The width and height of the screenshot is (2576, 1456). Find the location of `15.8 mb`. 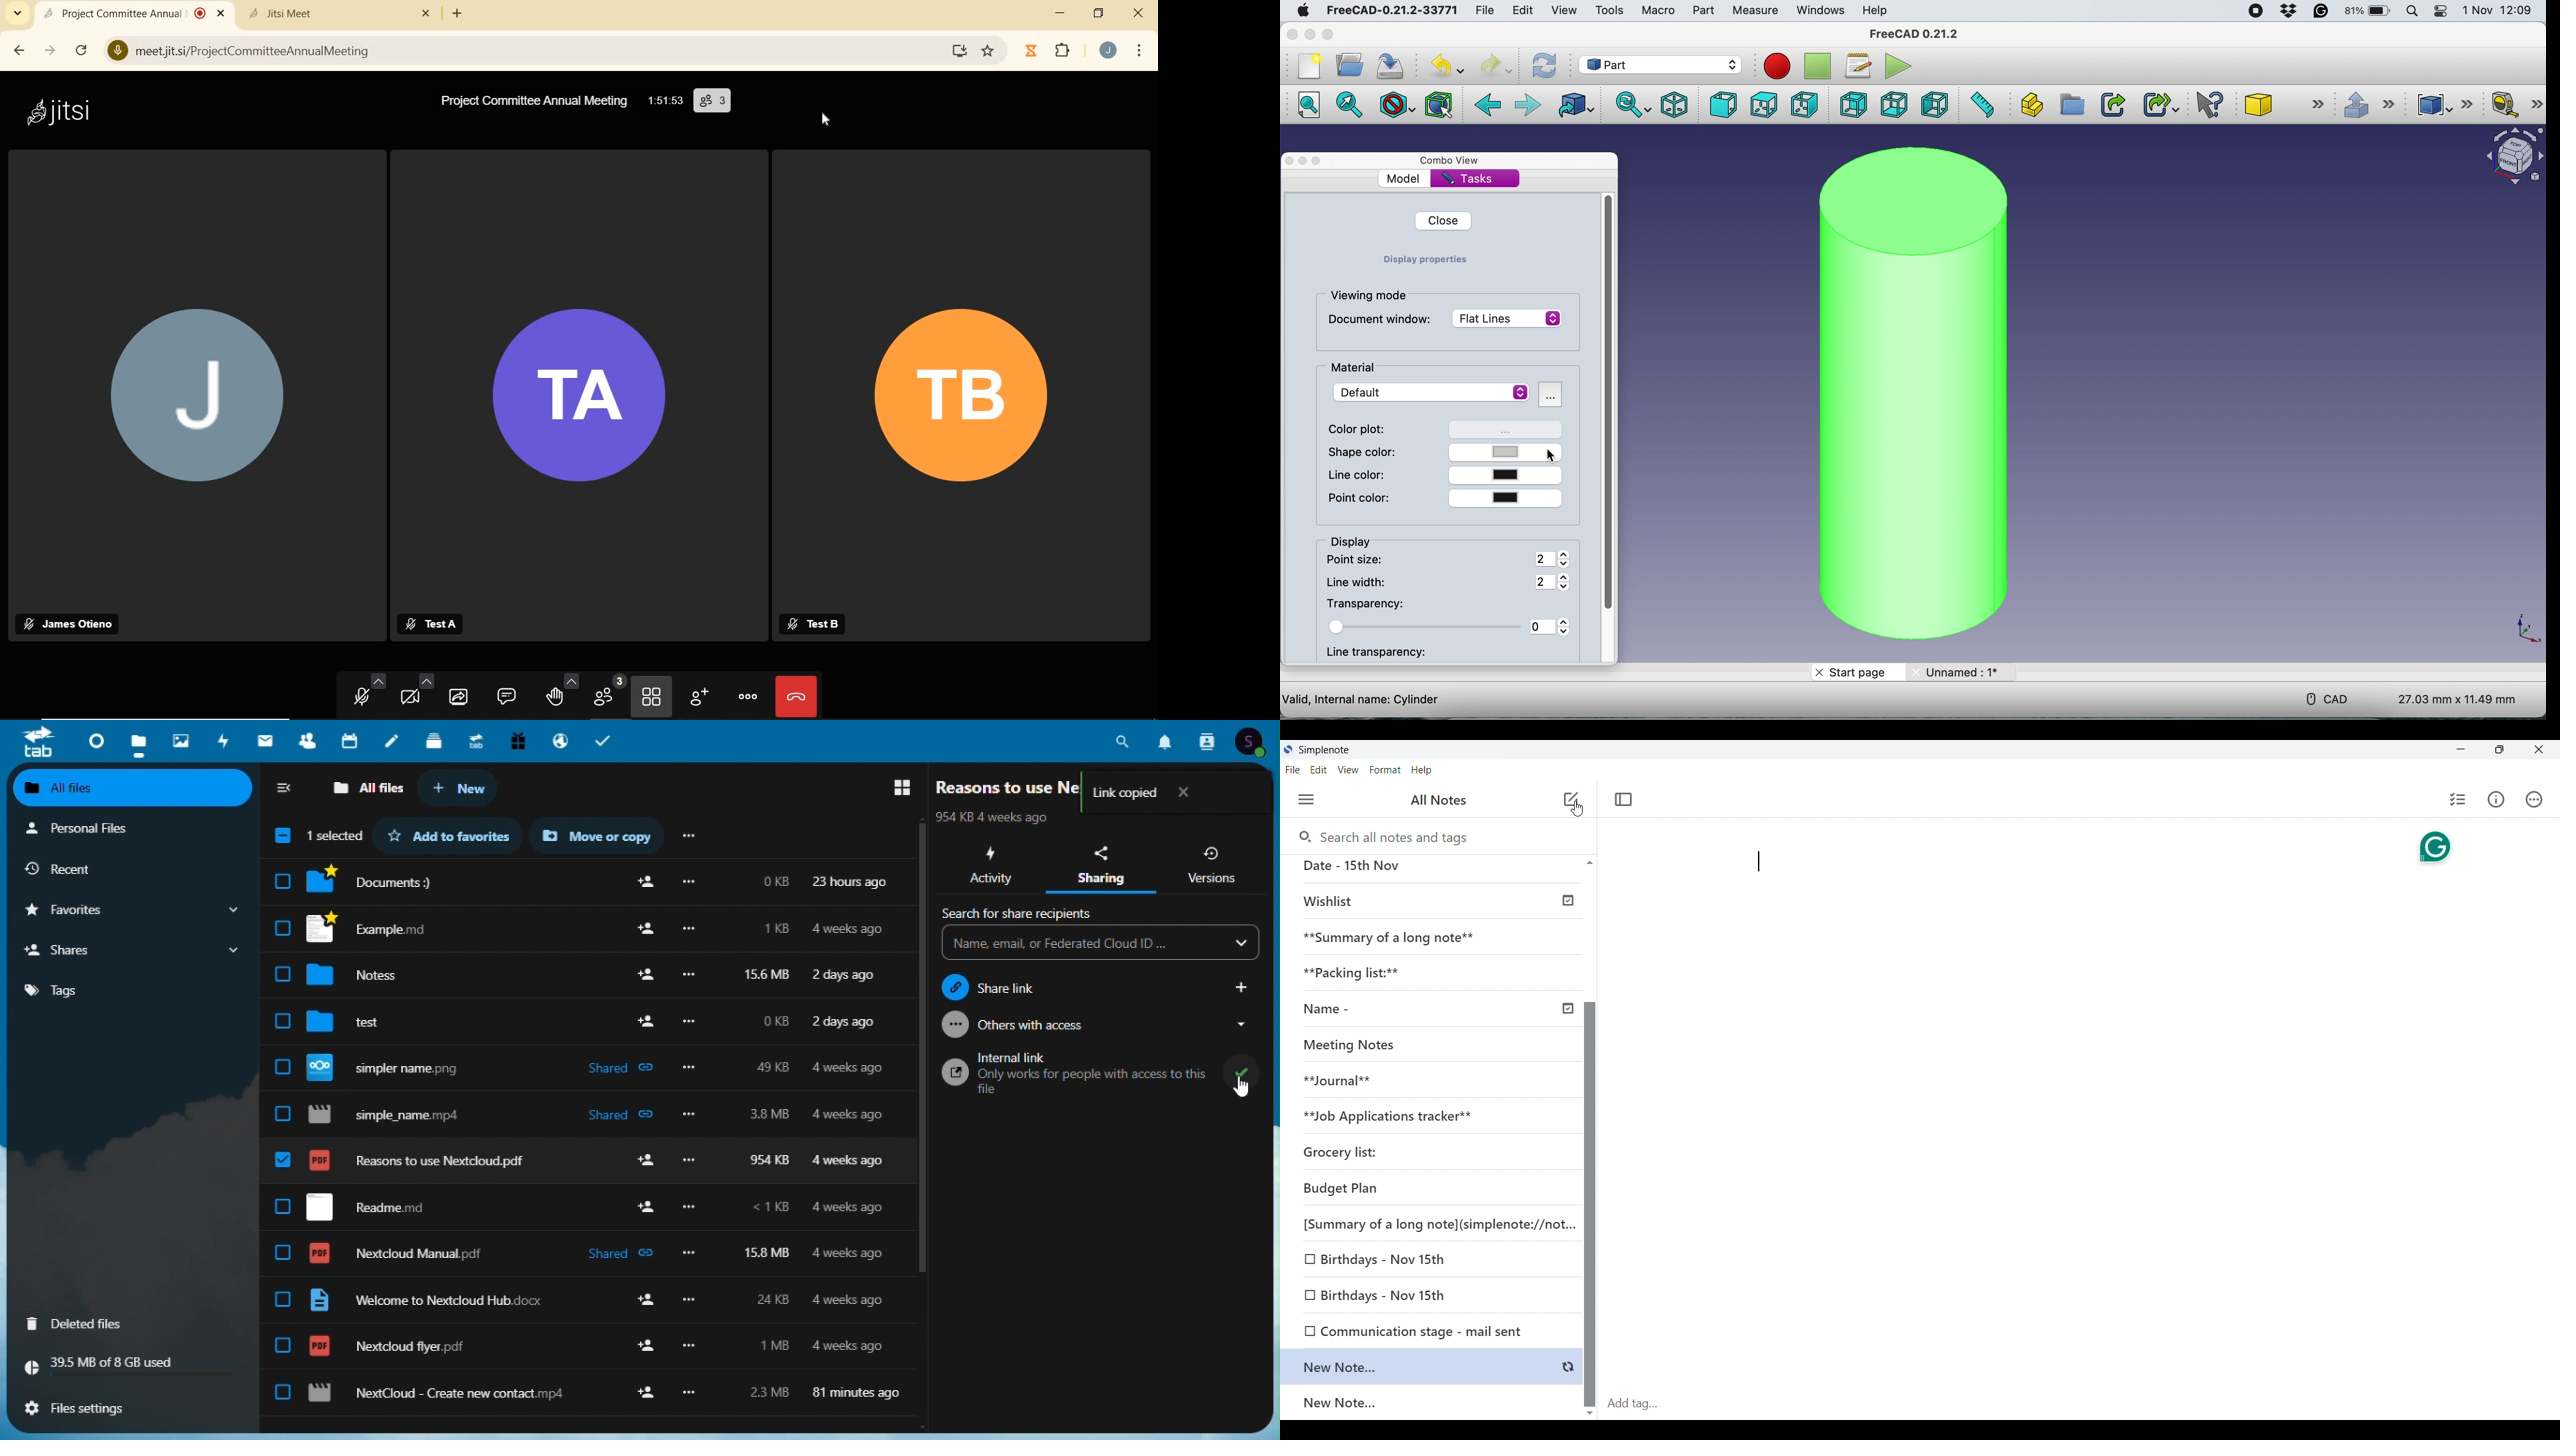

15.8 mb is located at coordinates (763, 1251).